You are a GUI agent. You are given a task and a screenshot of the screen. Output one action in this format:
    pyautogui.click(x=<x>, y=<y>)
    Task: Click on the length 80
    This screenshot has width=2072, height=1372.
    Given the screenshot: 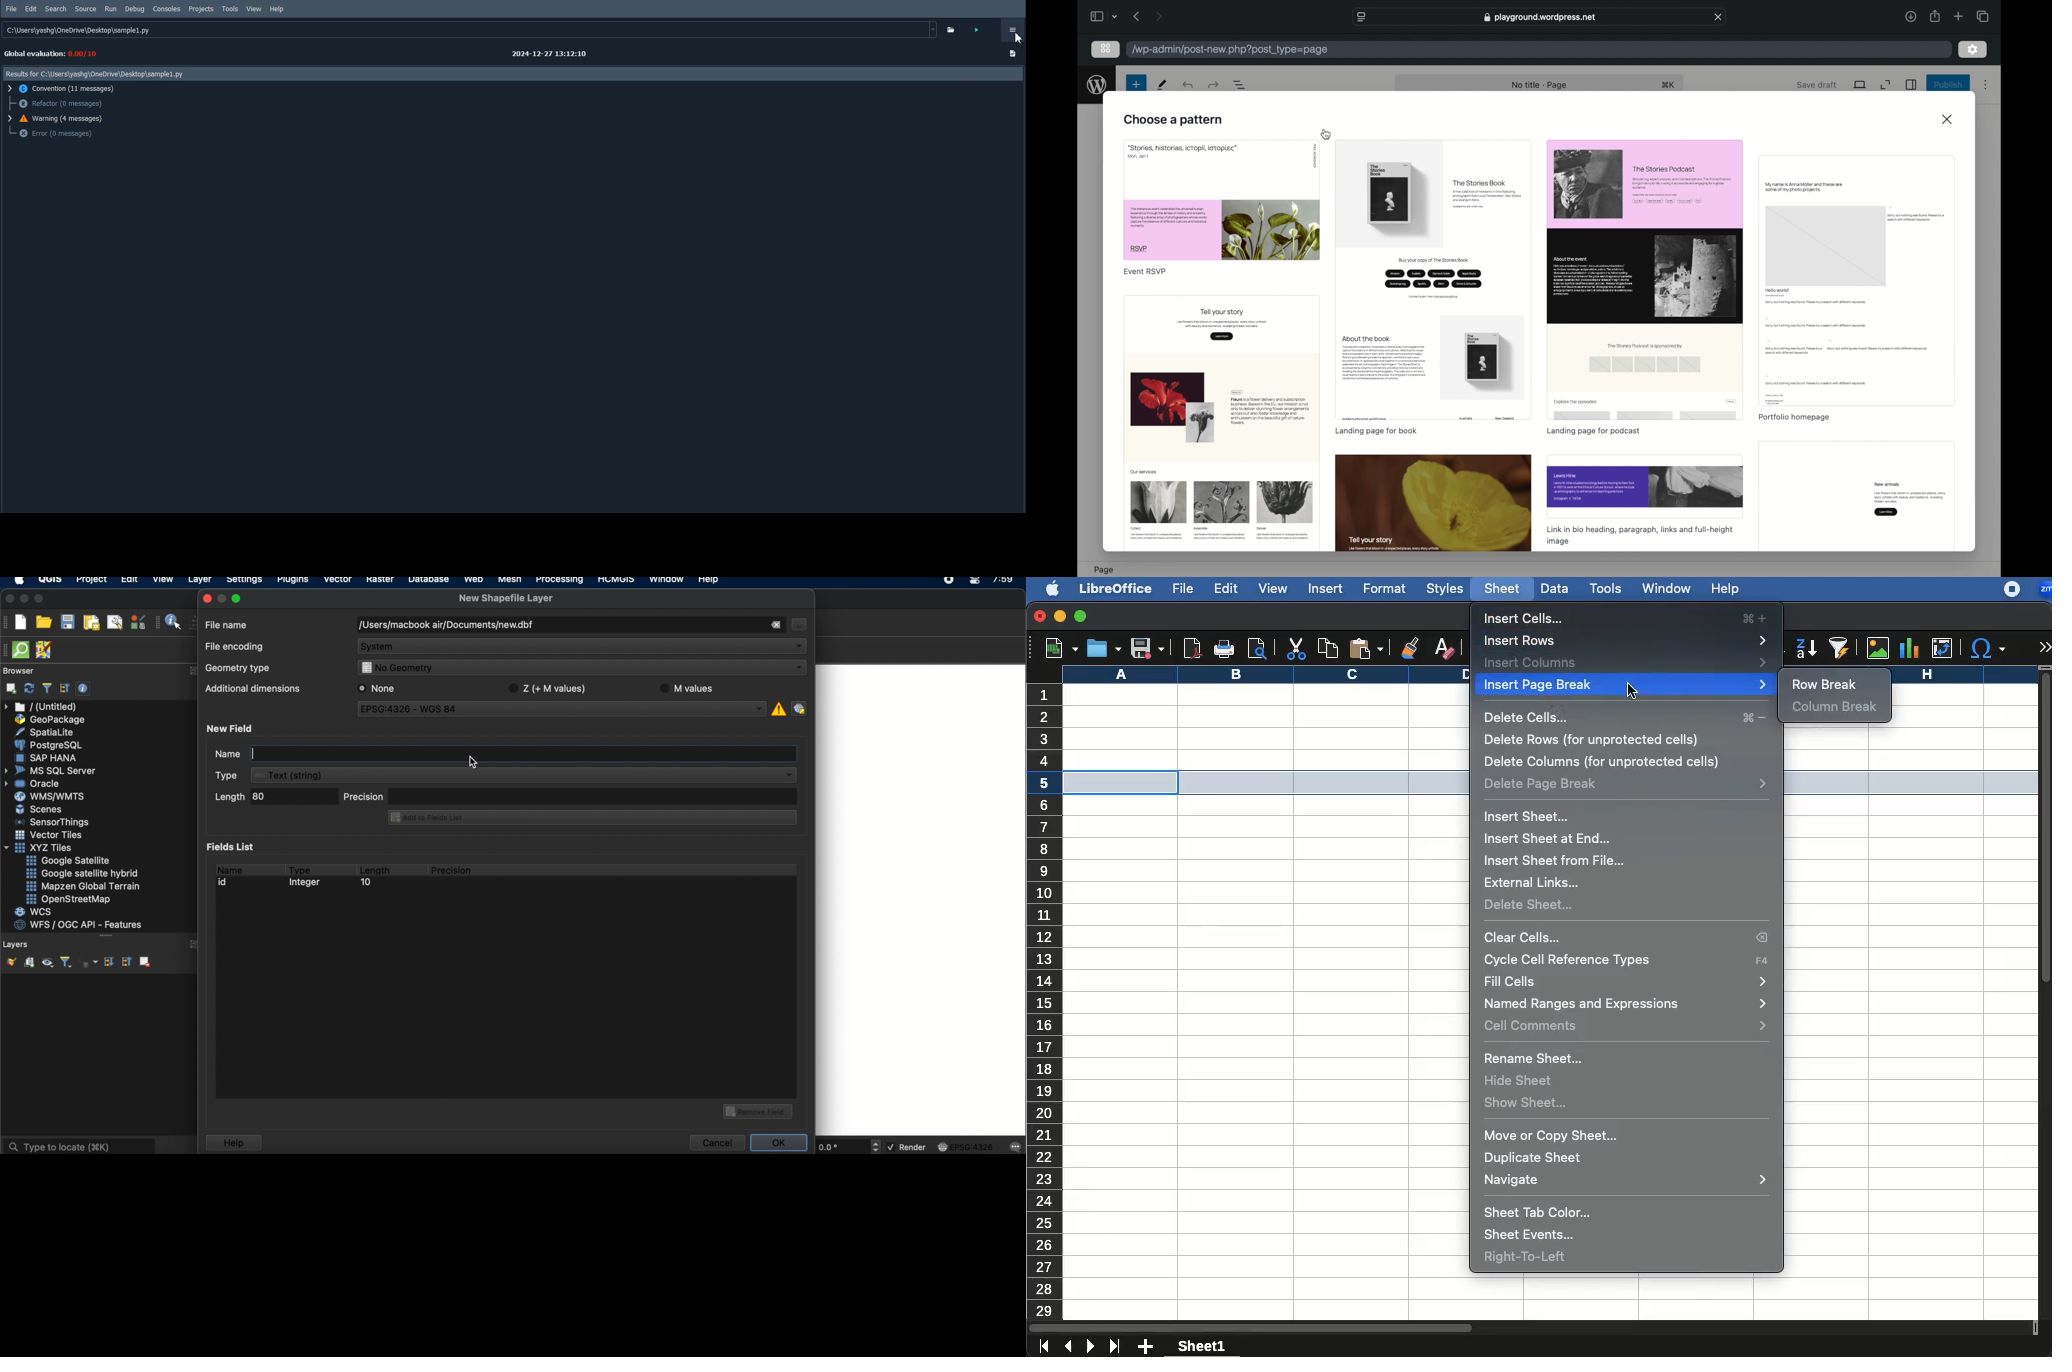 What is the action you would take?
    pyautogui.click(x=274, y=798)
    